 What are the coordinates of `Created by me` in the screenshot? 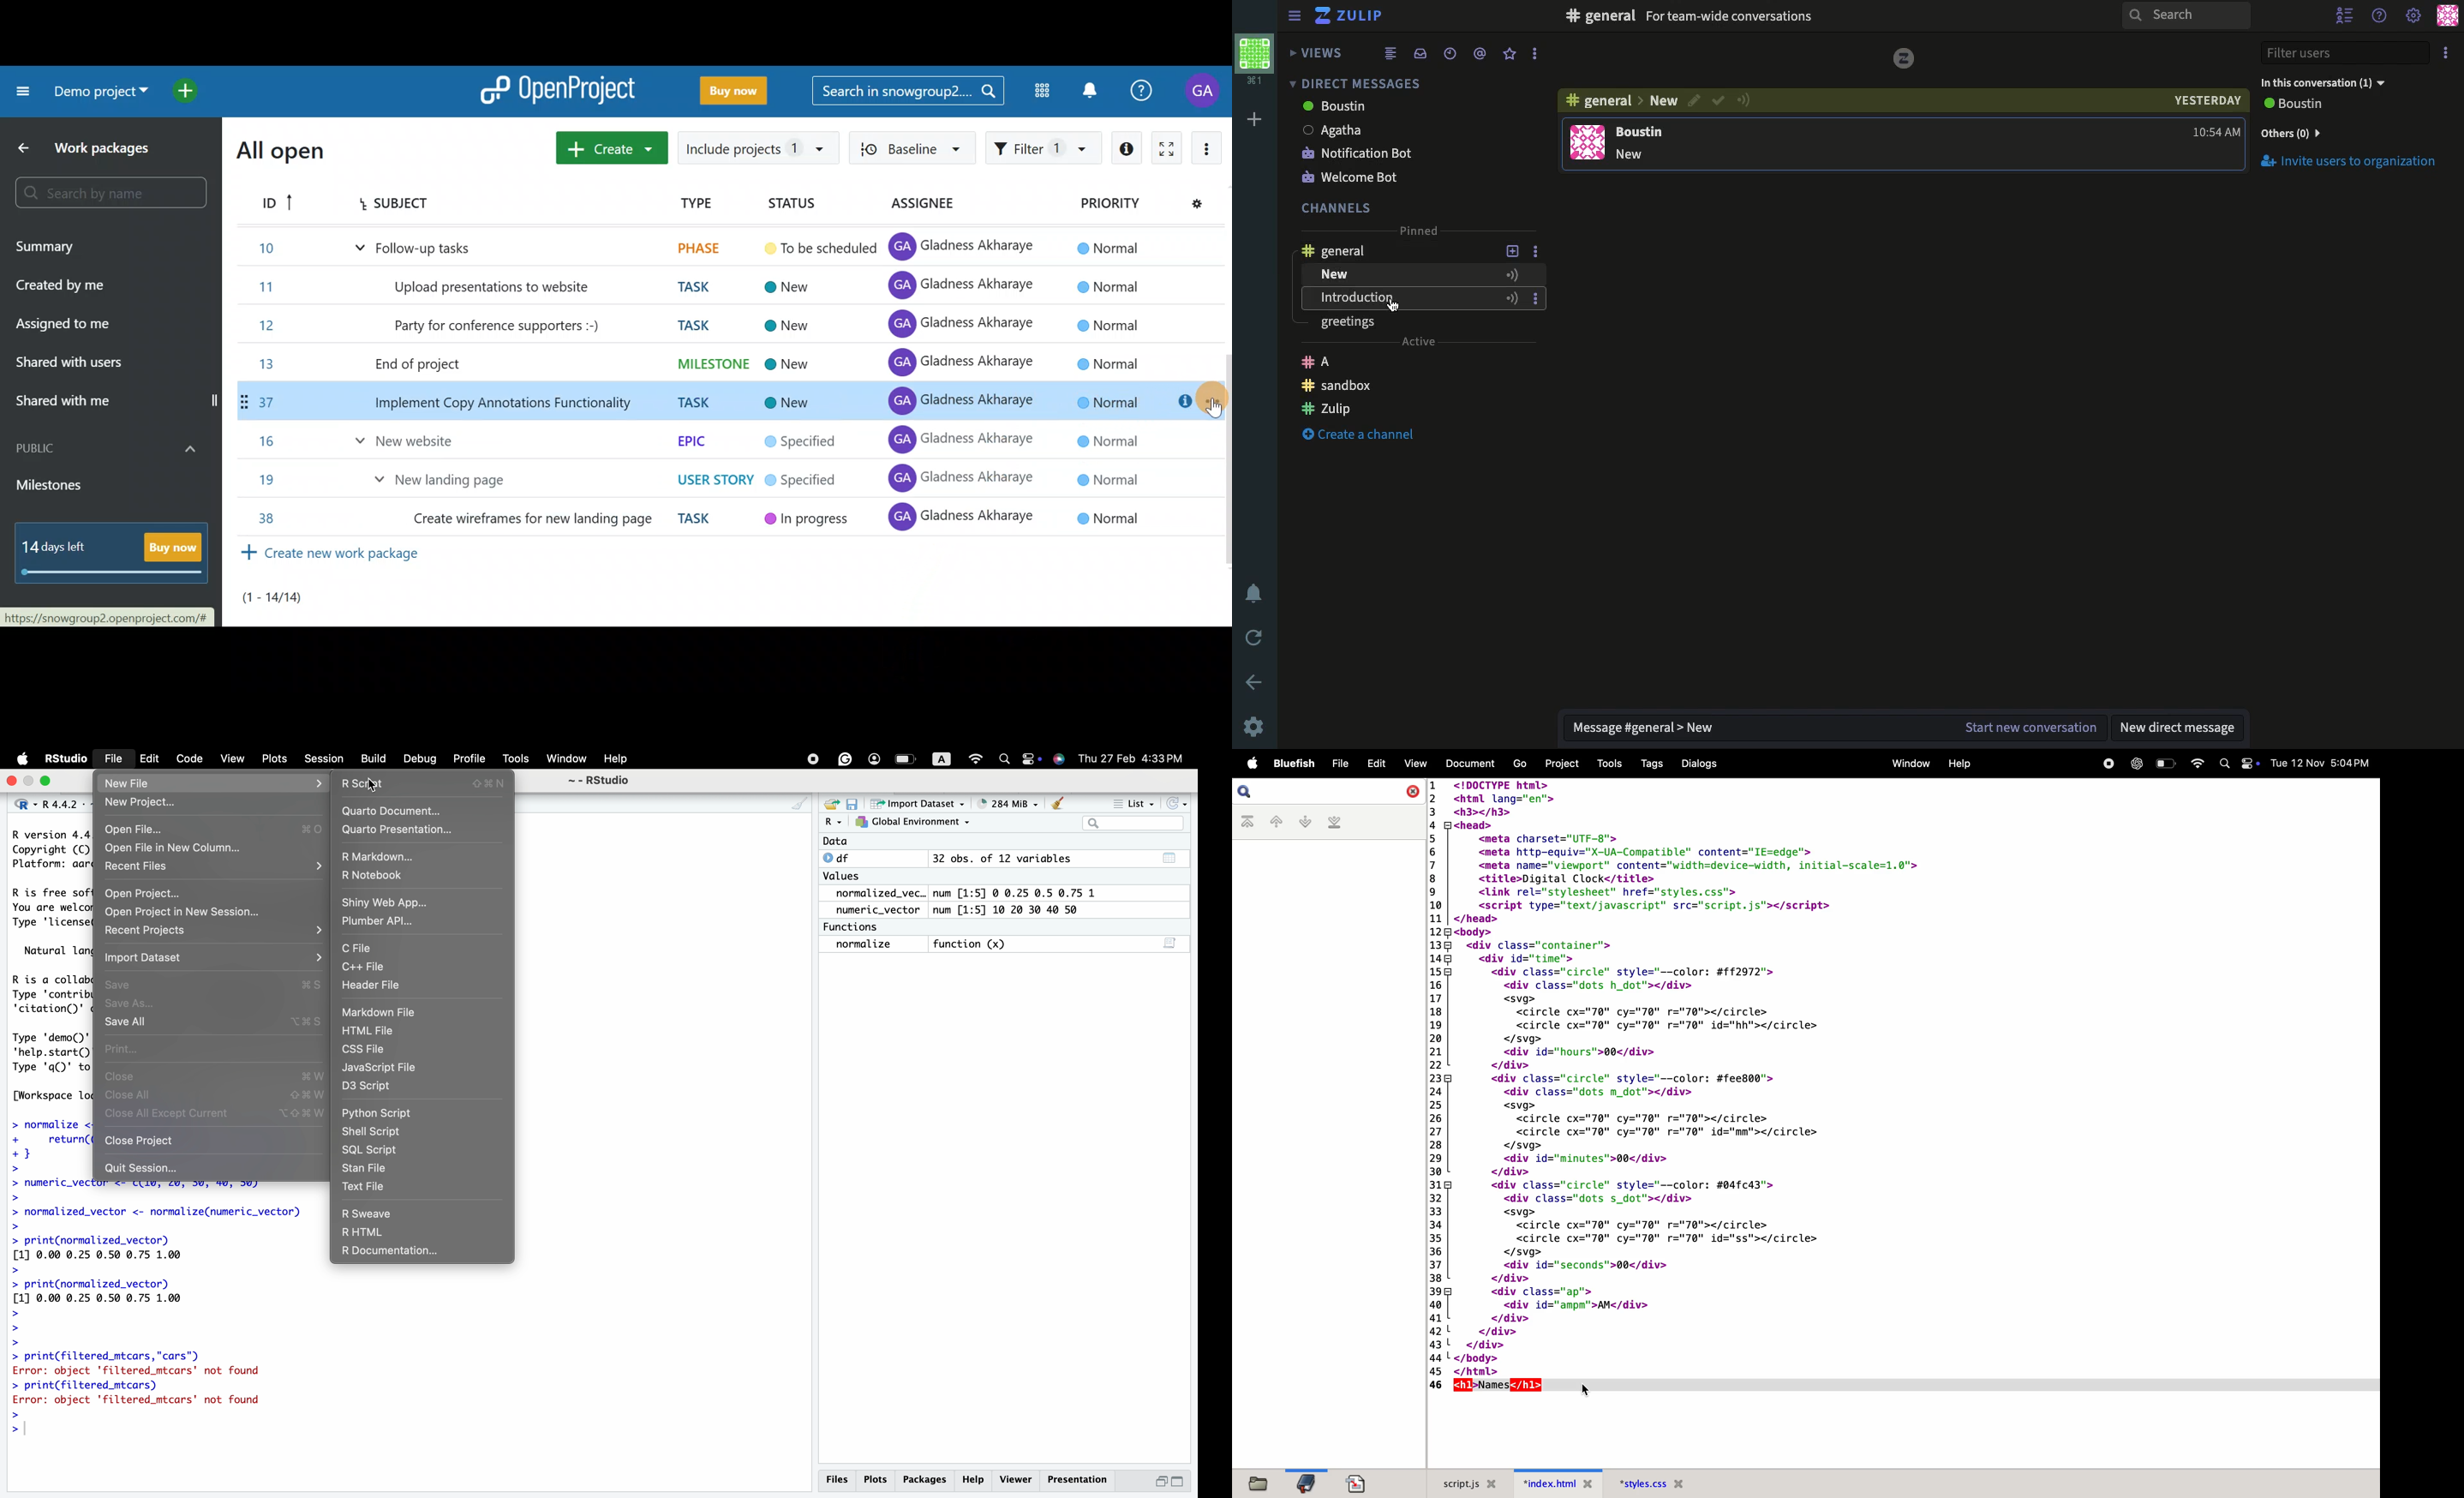 It's located at (86, 285).